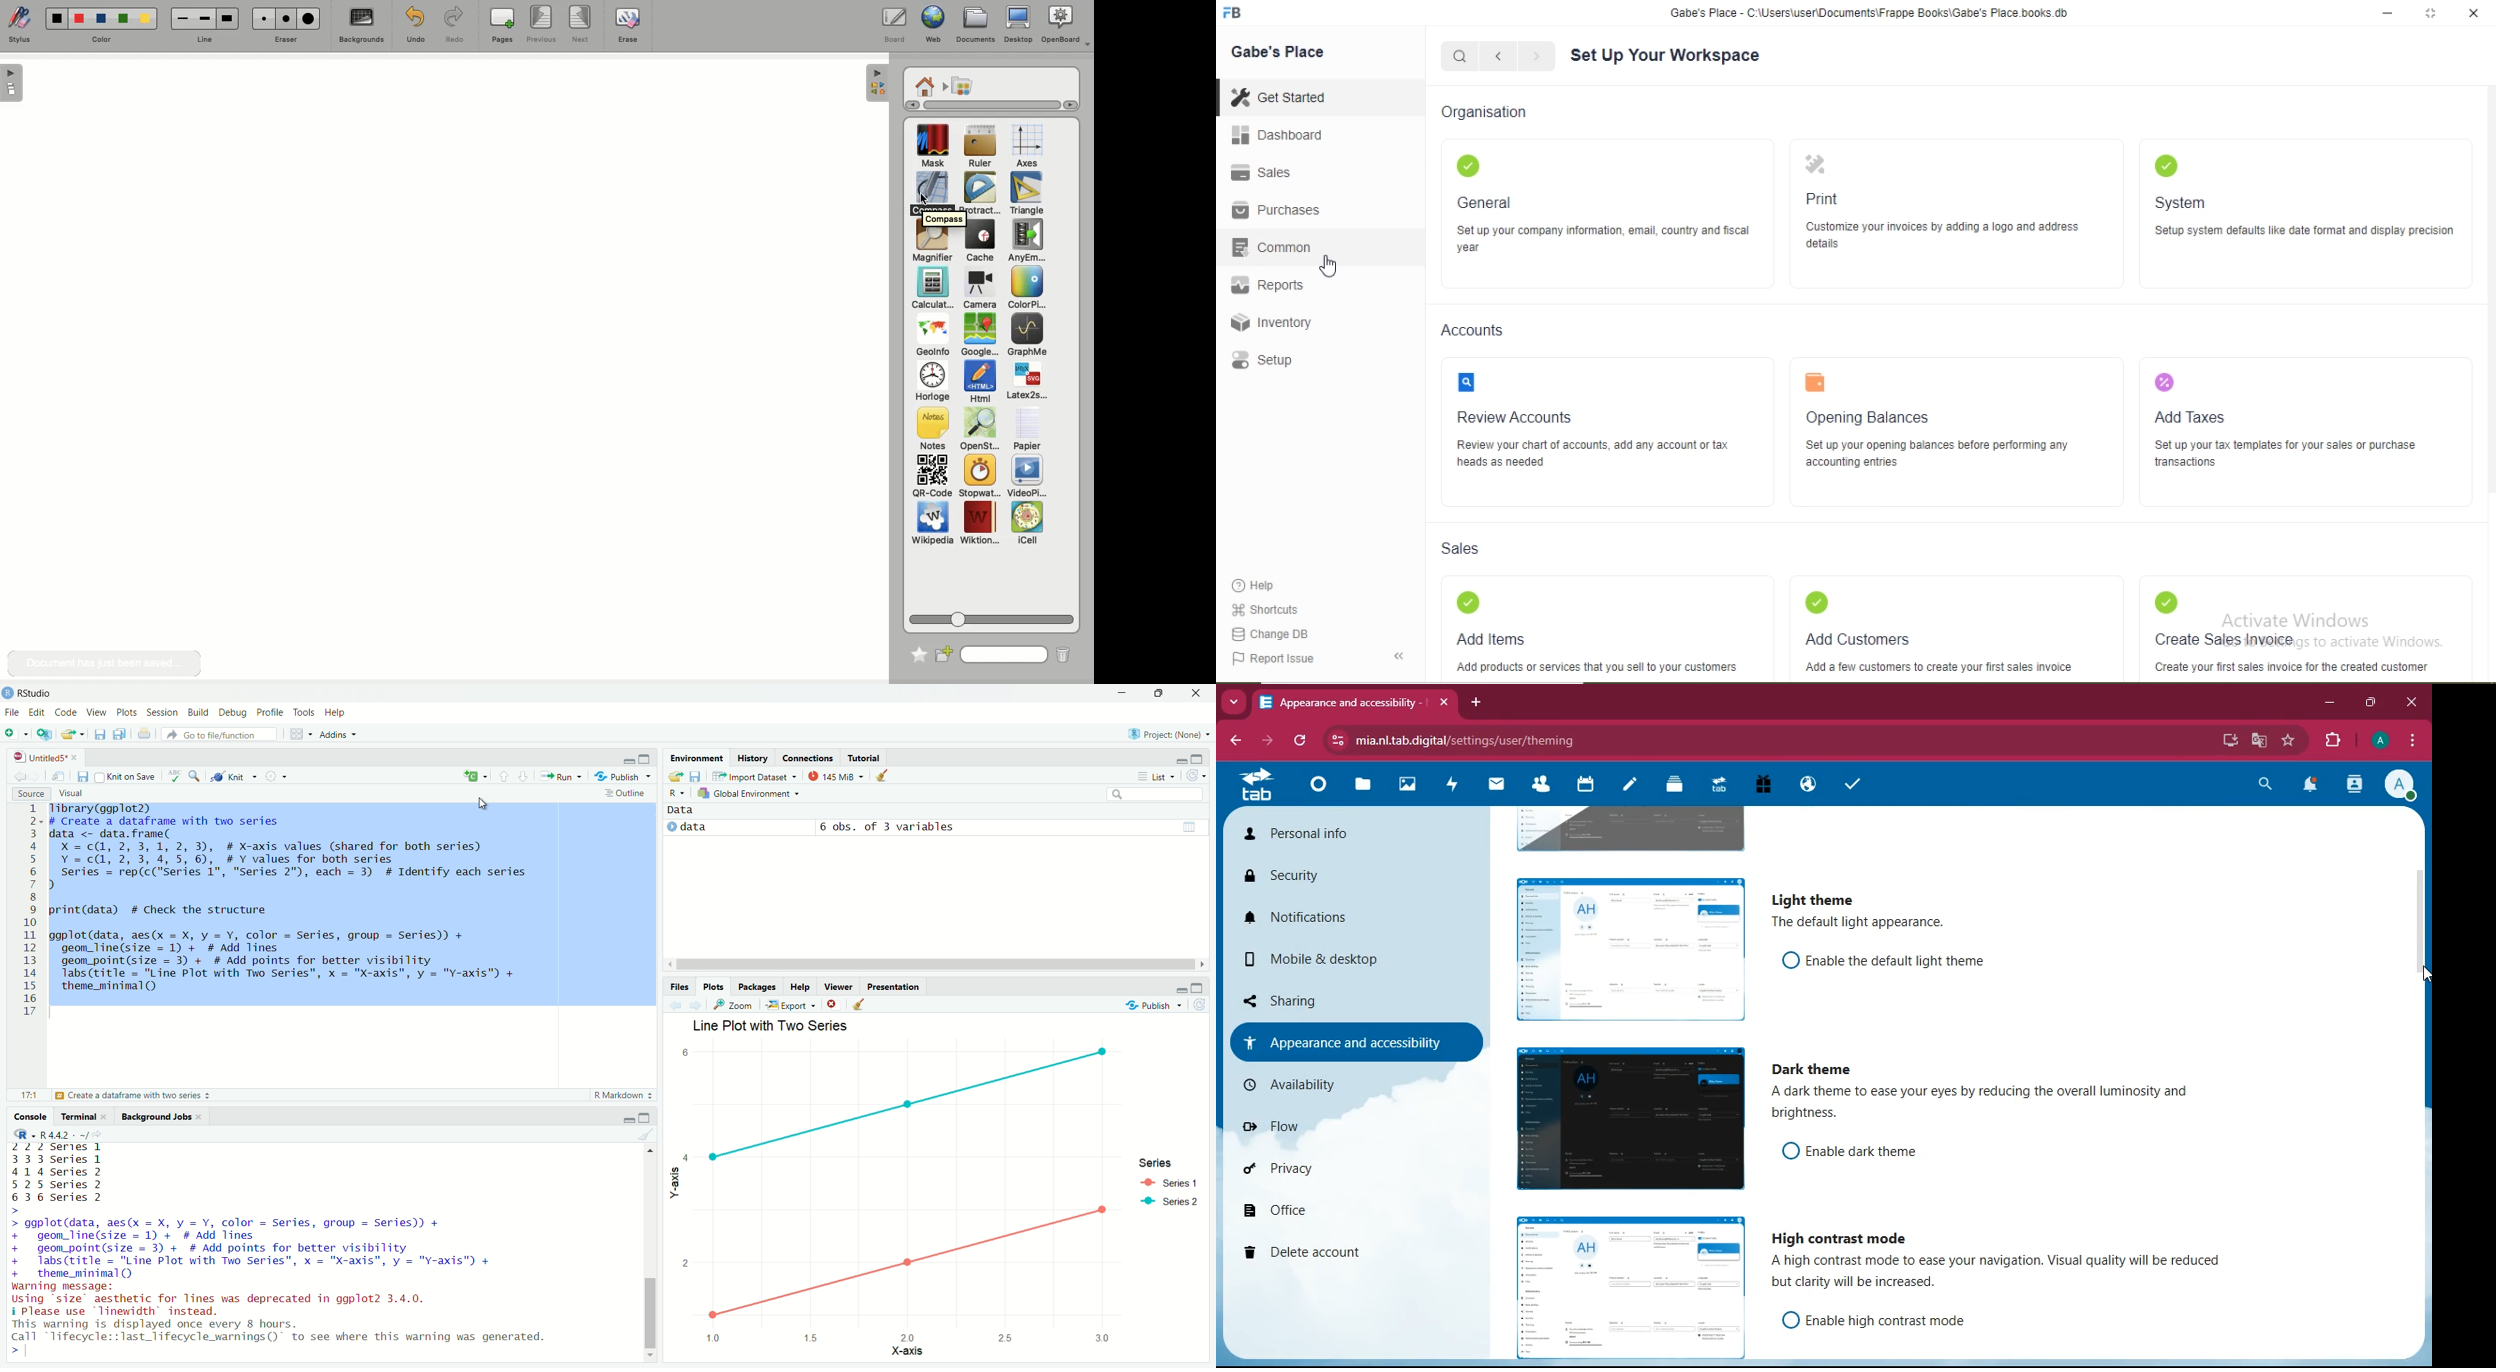 The width and height of the screenshot is (2520, 1372). Describe the element at coordinates (1878, 1152) in the screenshot. I see `enable` at that location.